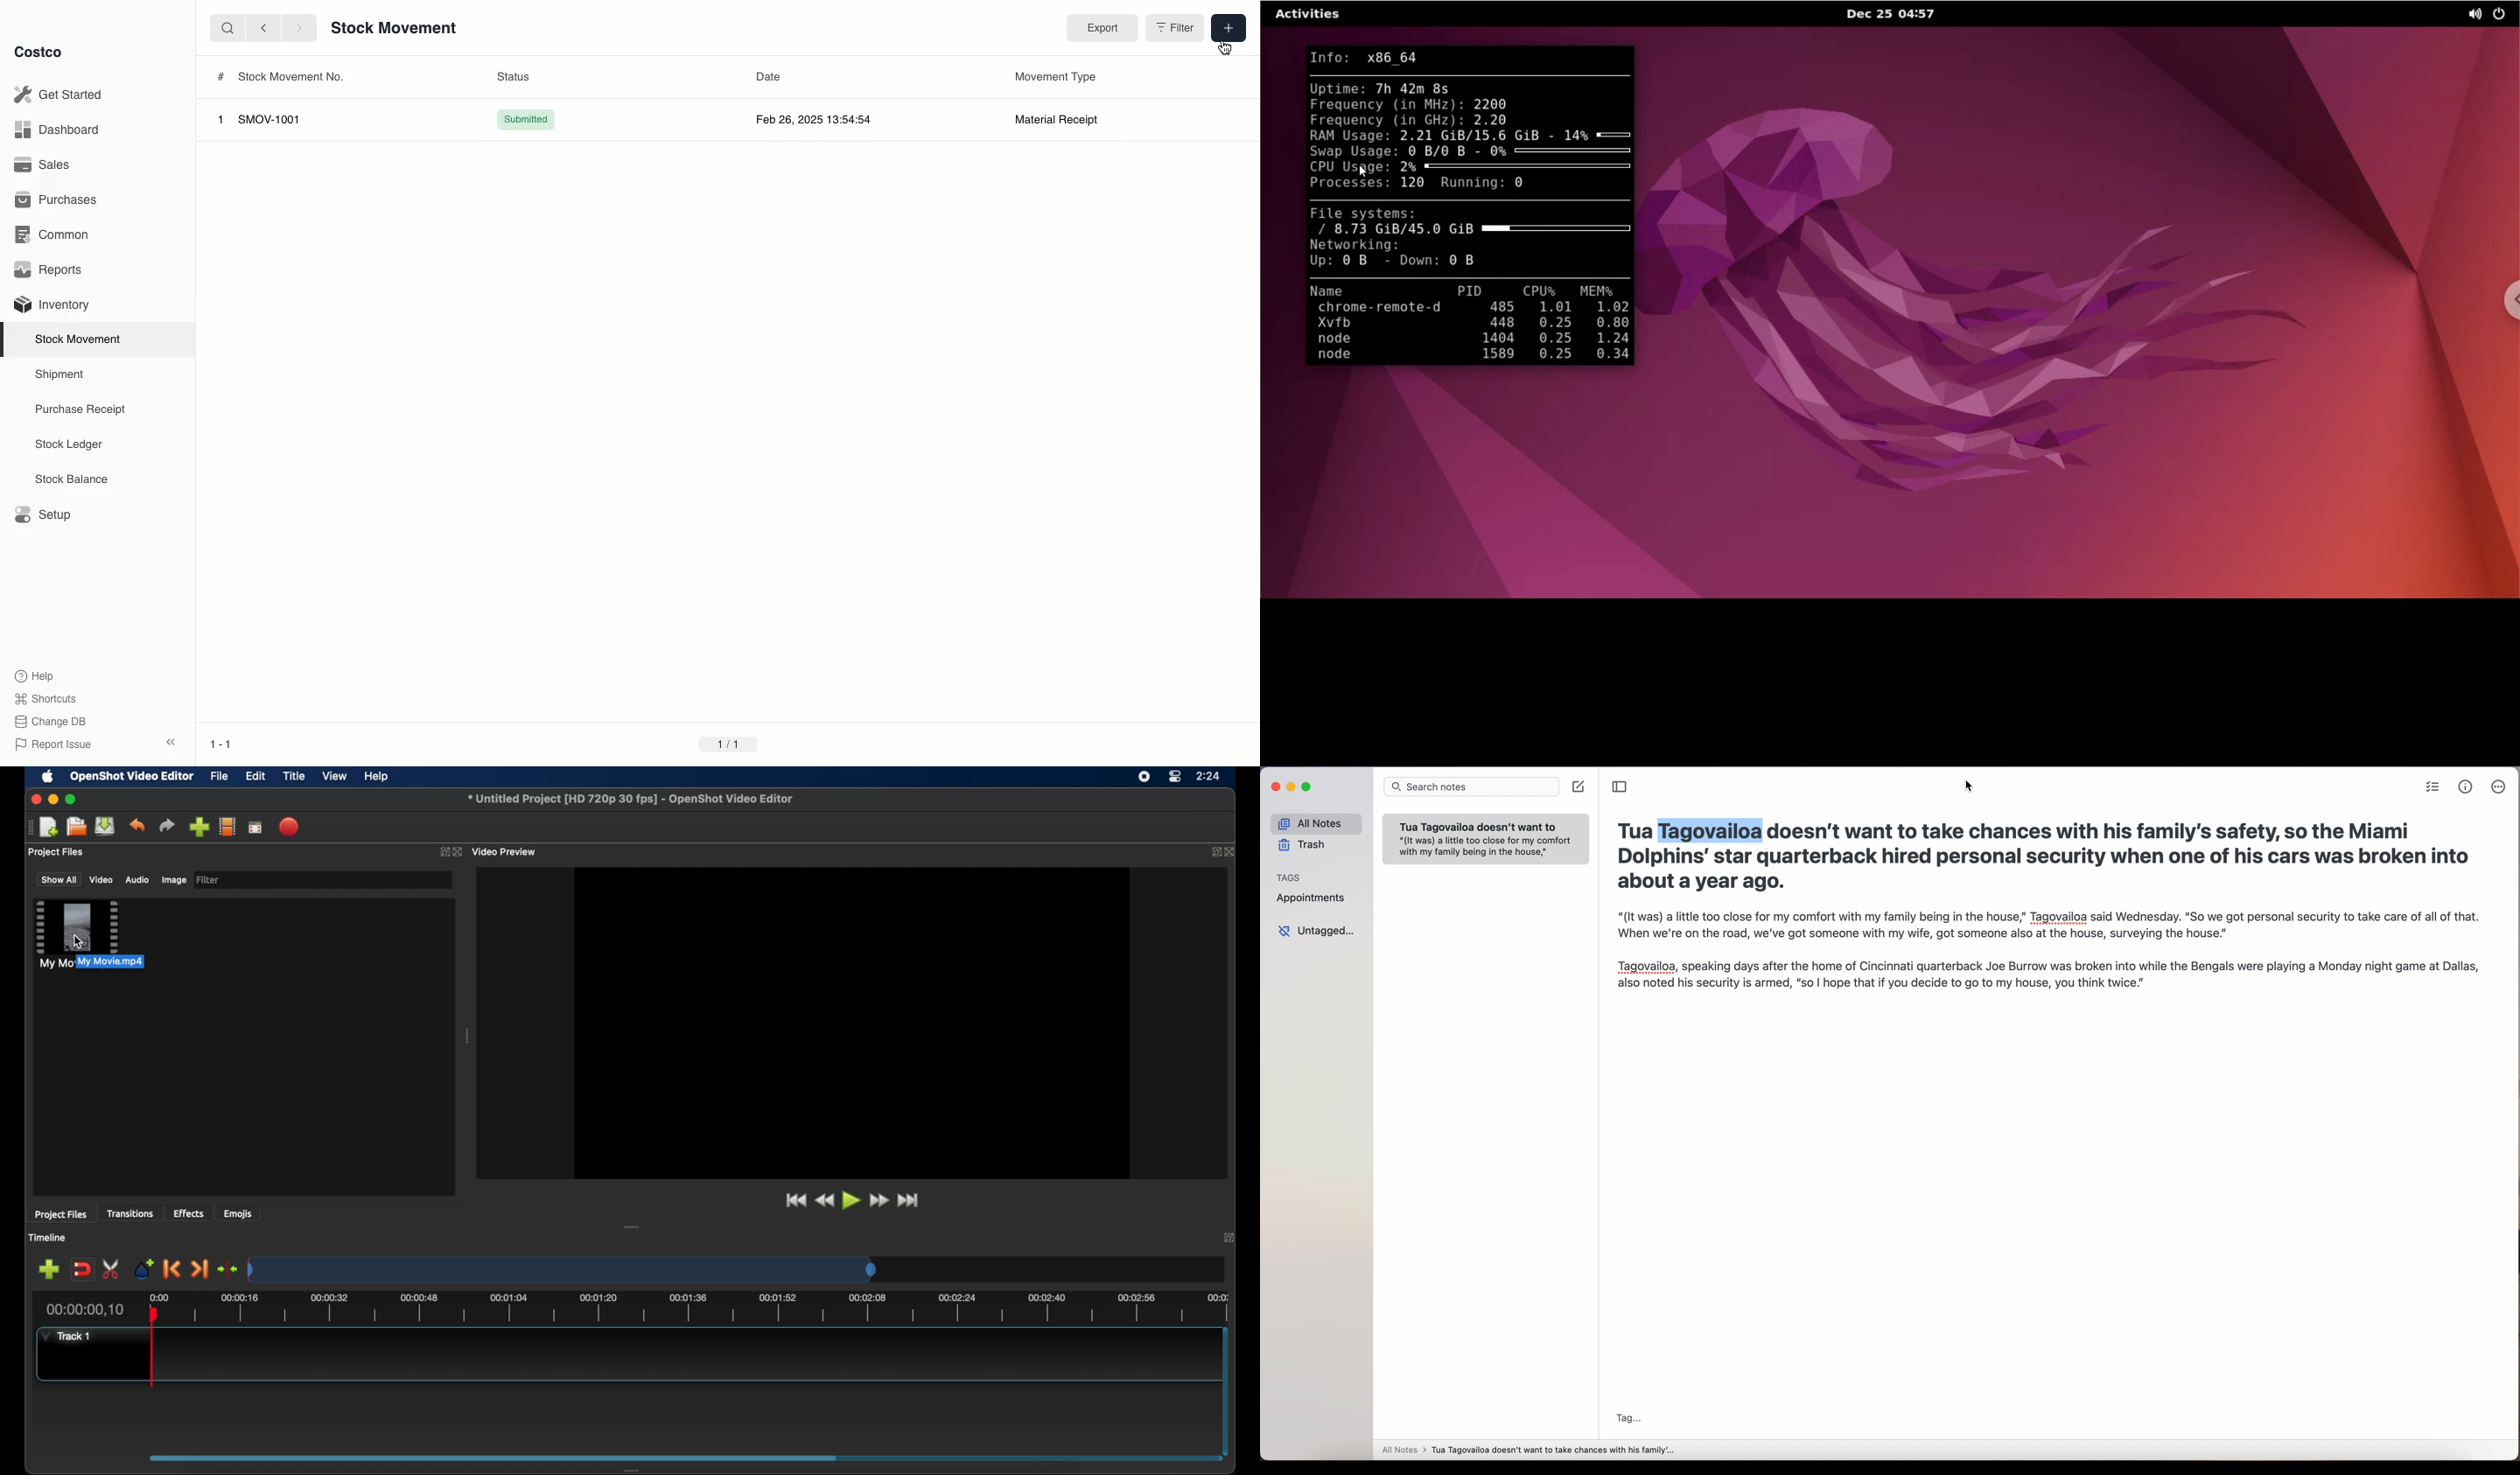 Image resolution: width=2520 pixels, height=1484 pixels. What do you see at coordinates (136, 825) in the screenshot?
I see `undo` at bounding box center [136, 825].